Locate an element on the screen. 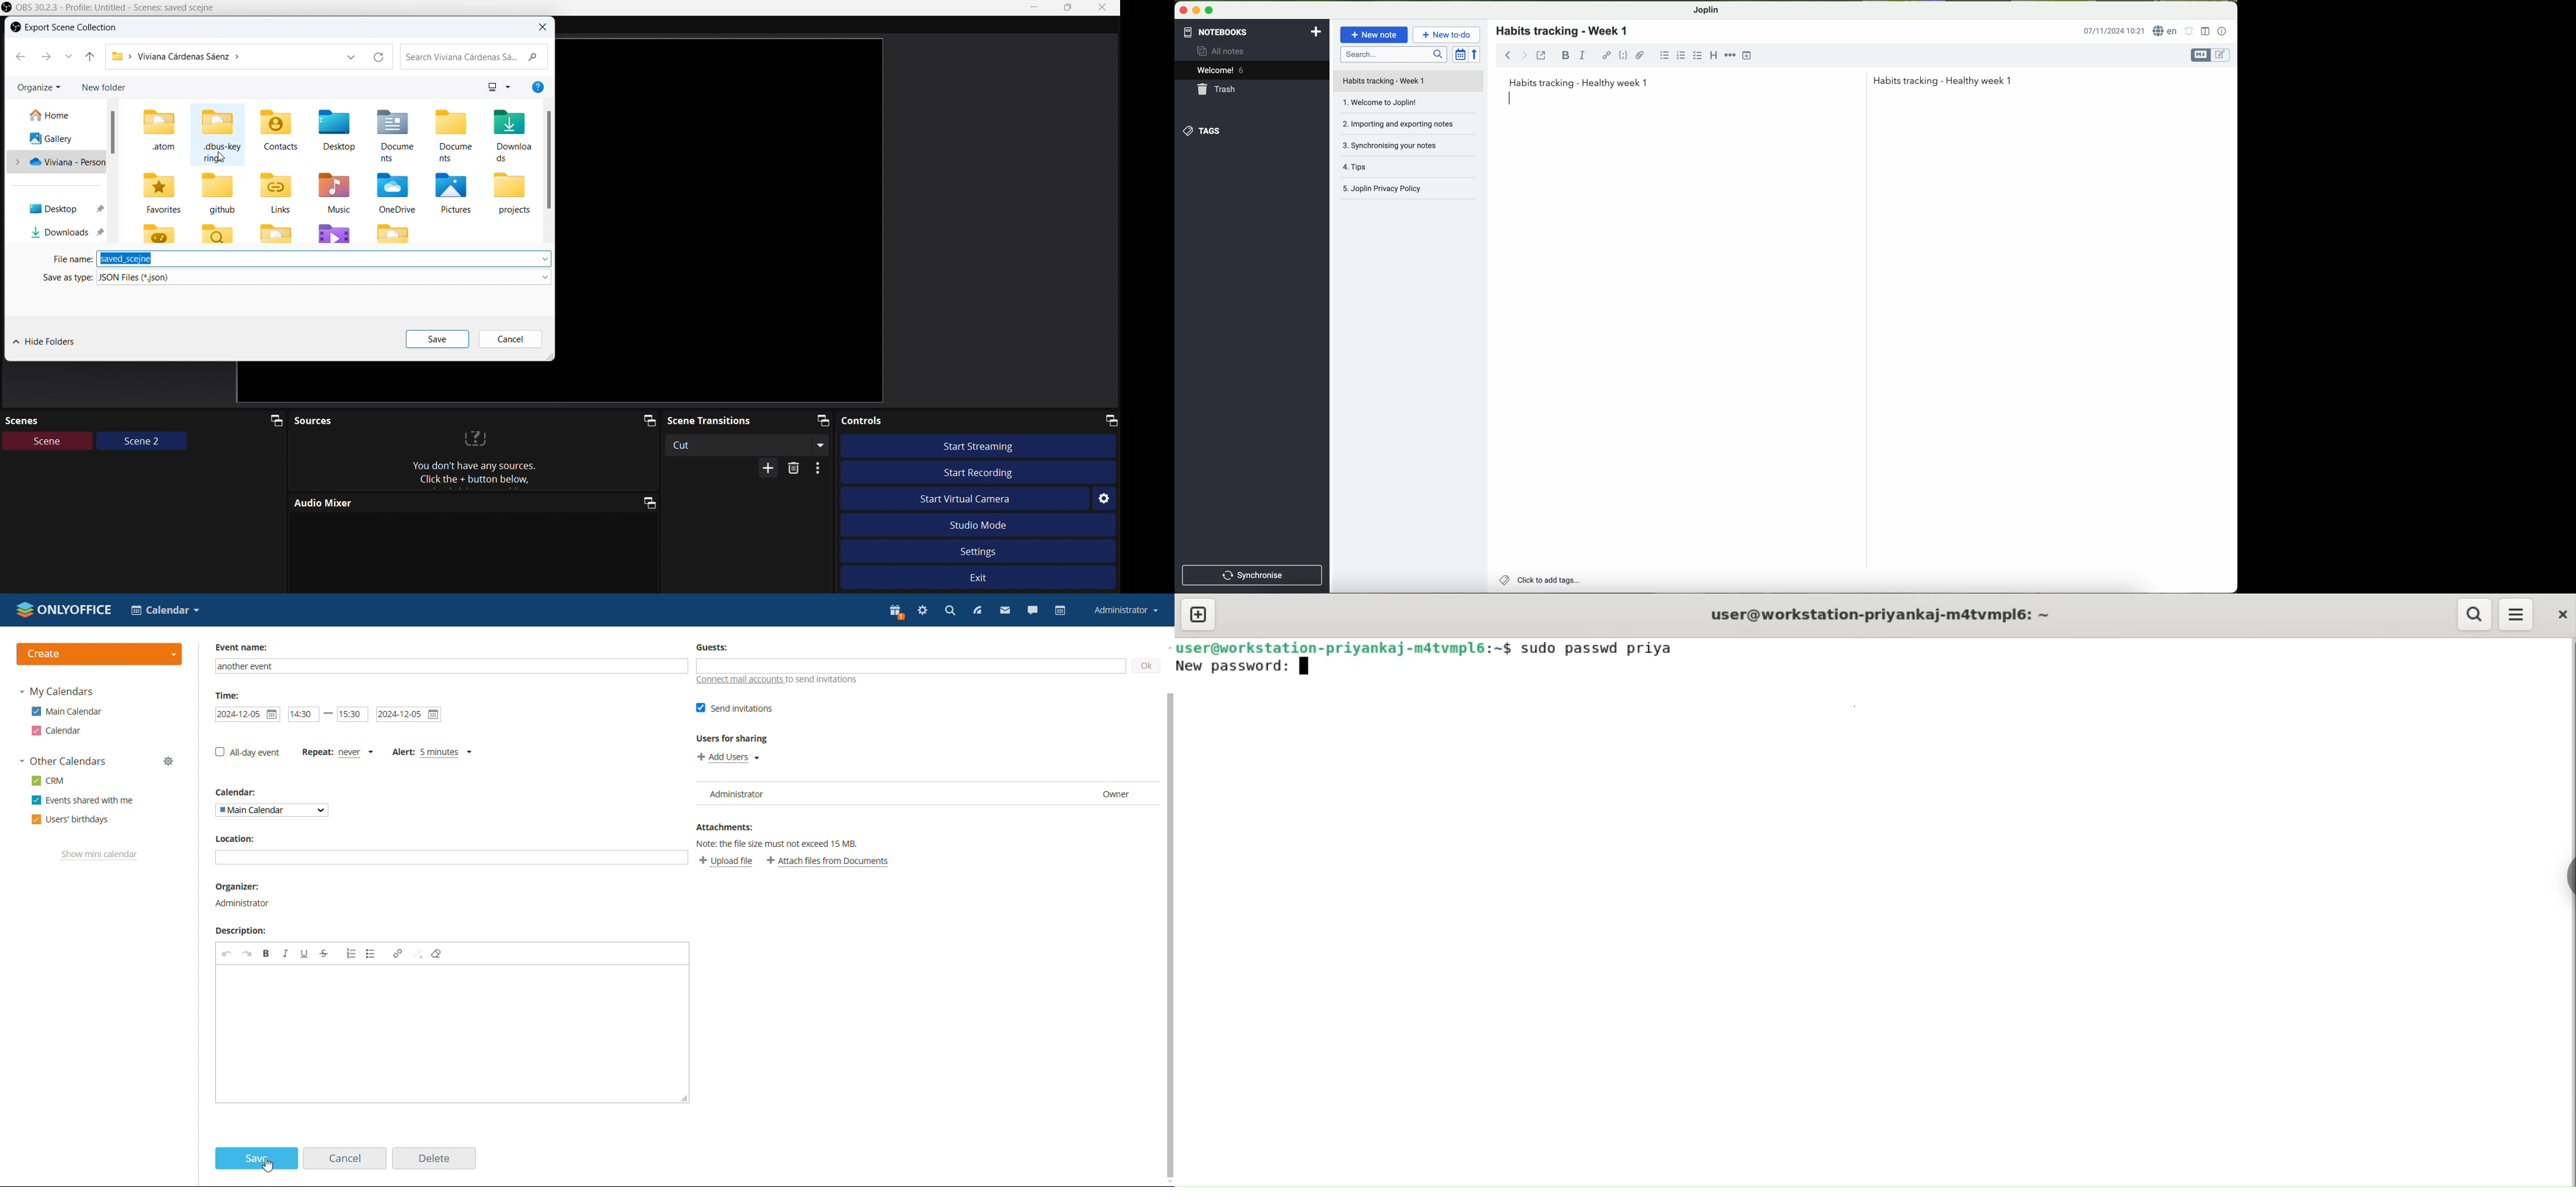  main calendar is located at coordinates (67, 712).